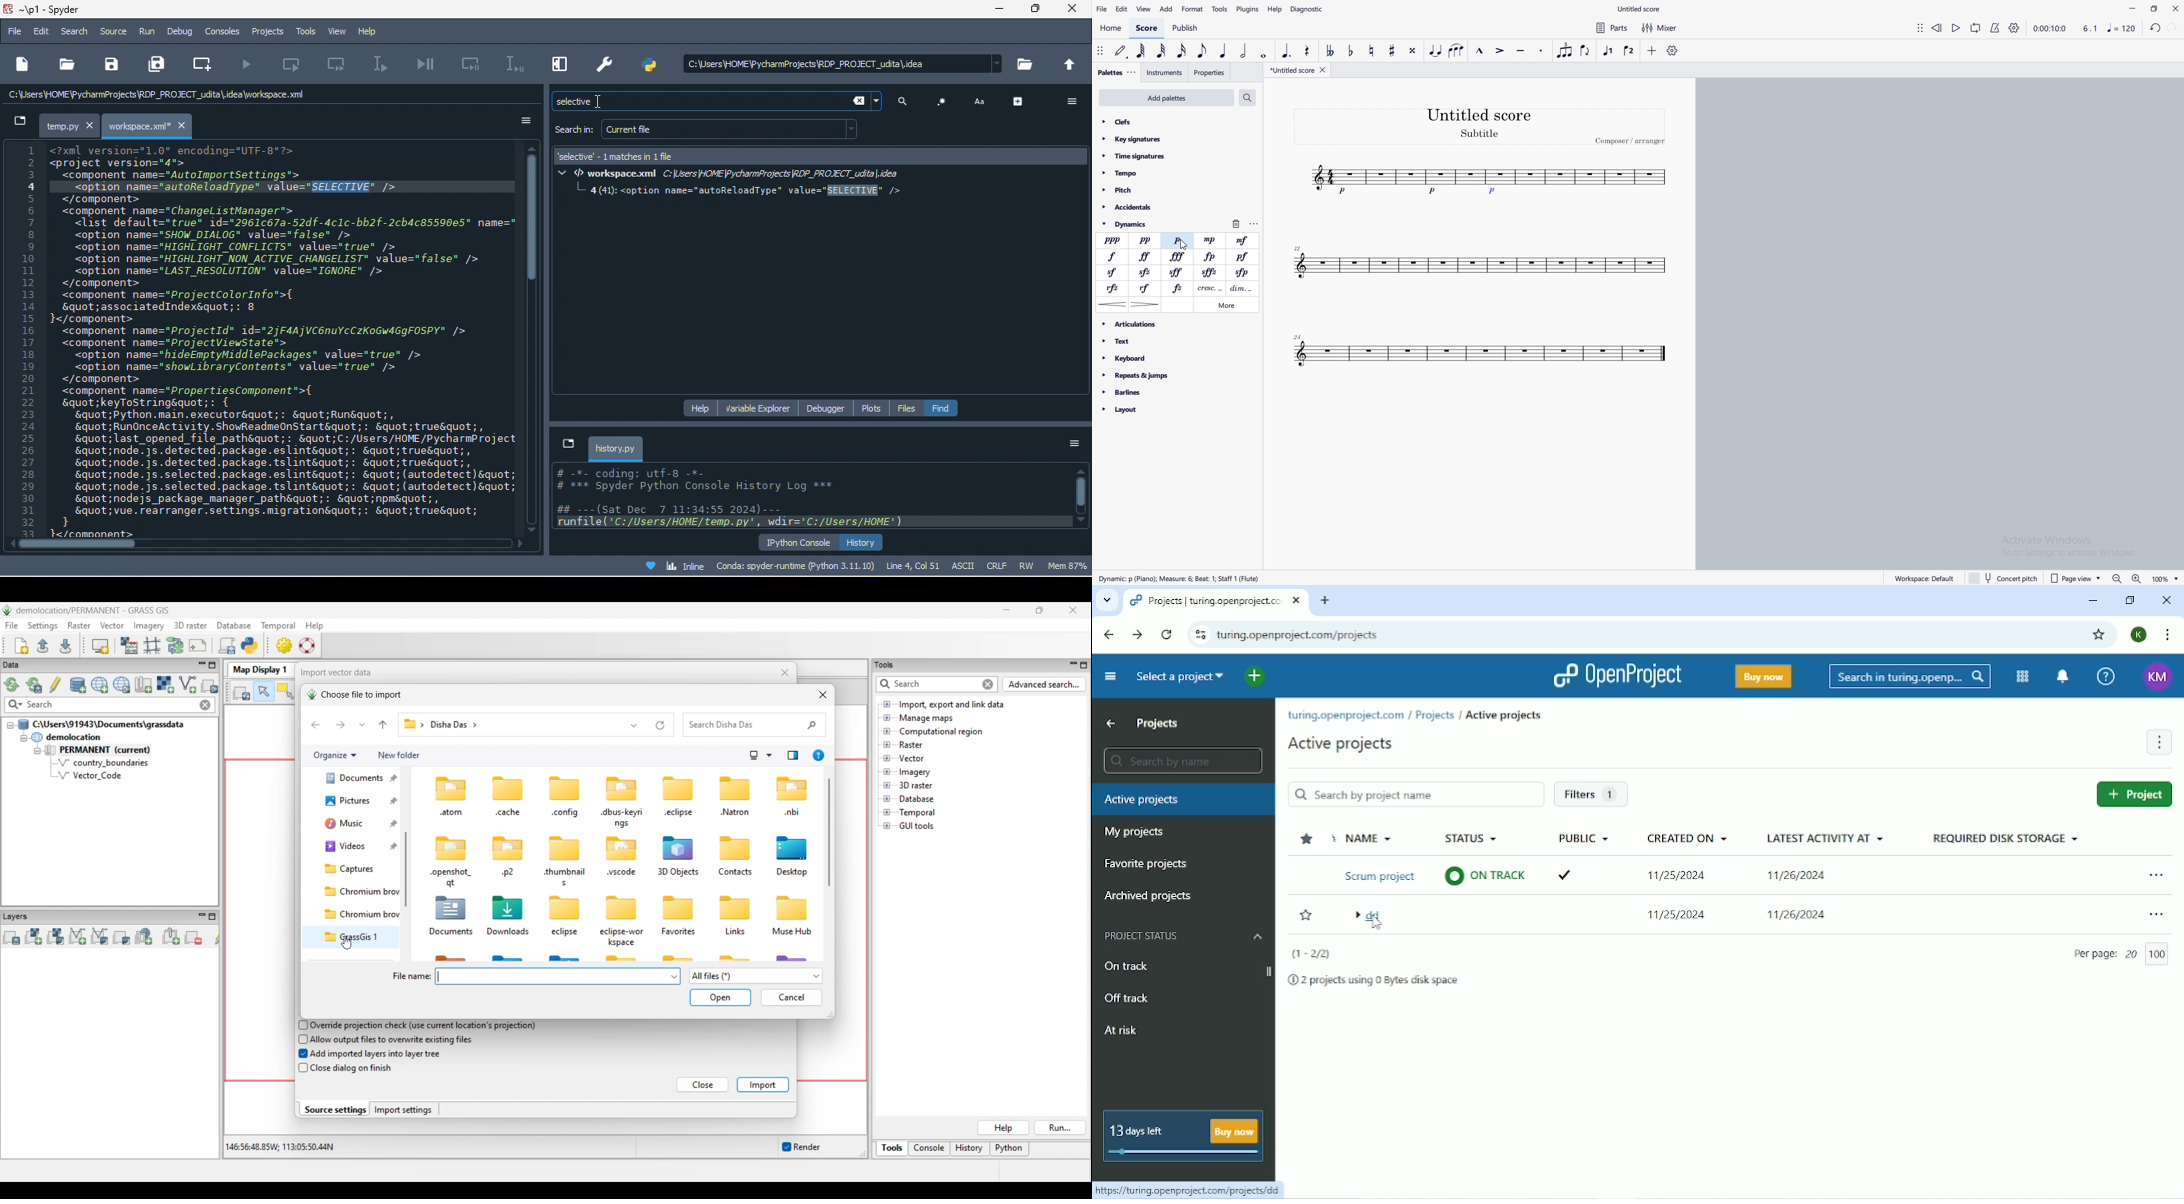 This screenshot has height=1204, width=2184. What do you see at coordinates (206, 62) in the screenshot?
I see `create new cell` at bounding box center [206, 62].